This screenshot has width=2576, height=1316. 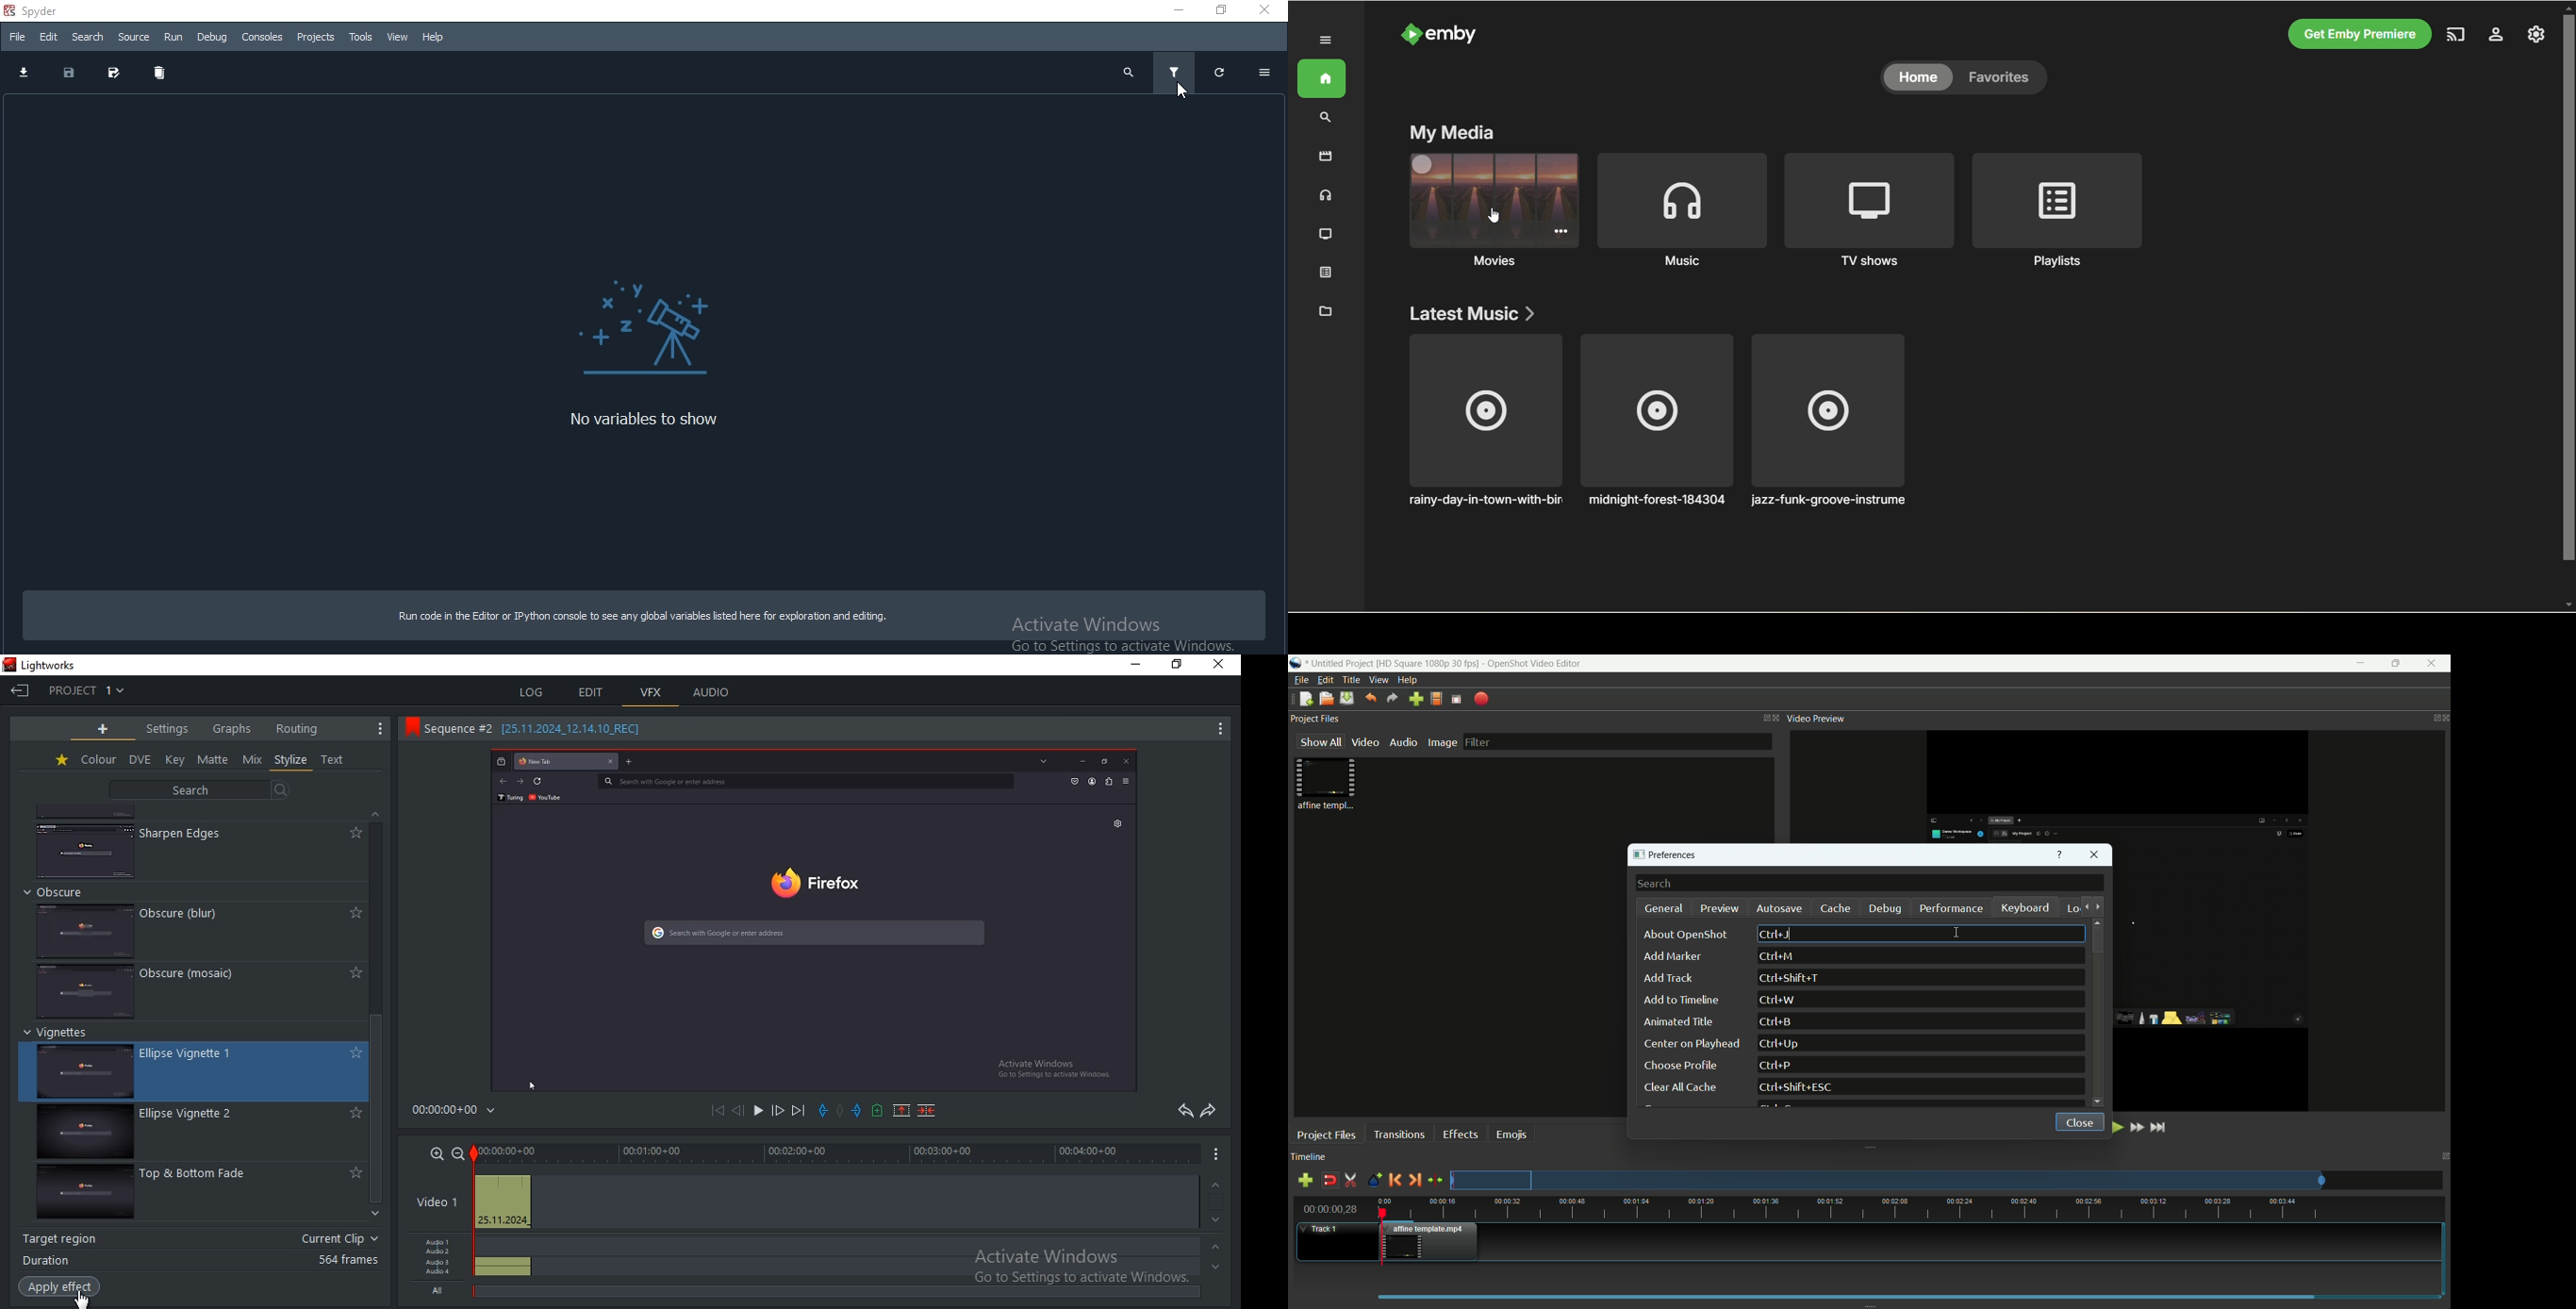 I want to click on Cursor, so click(x=1494, y=215).